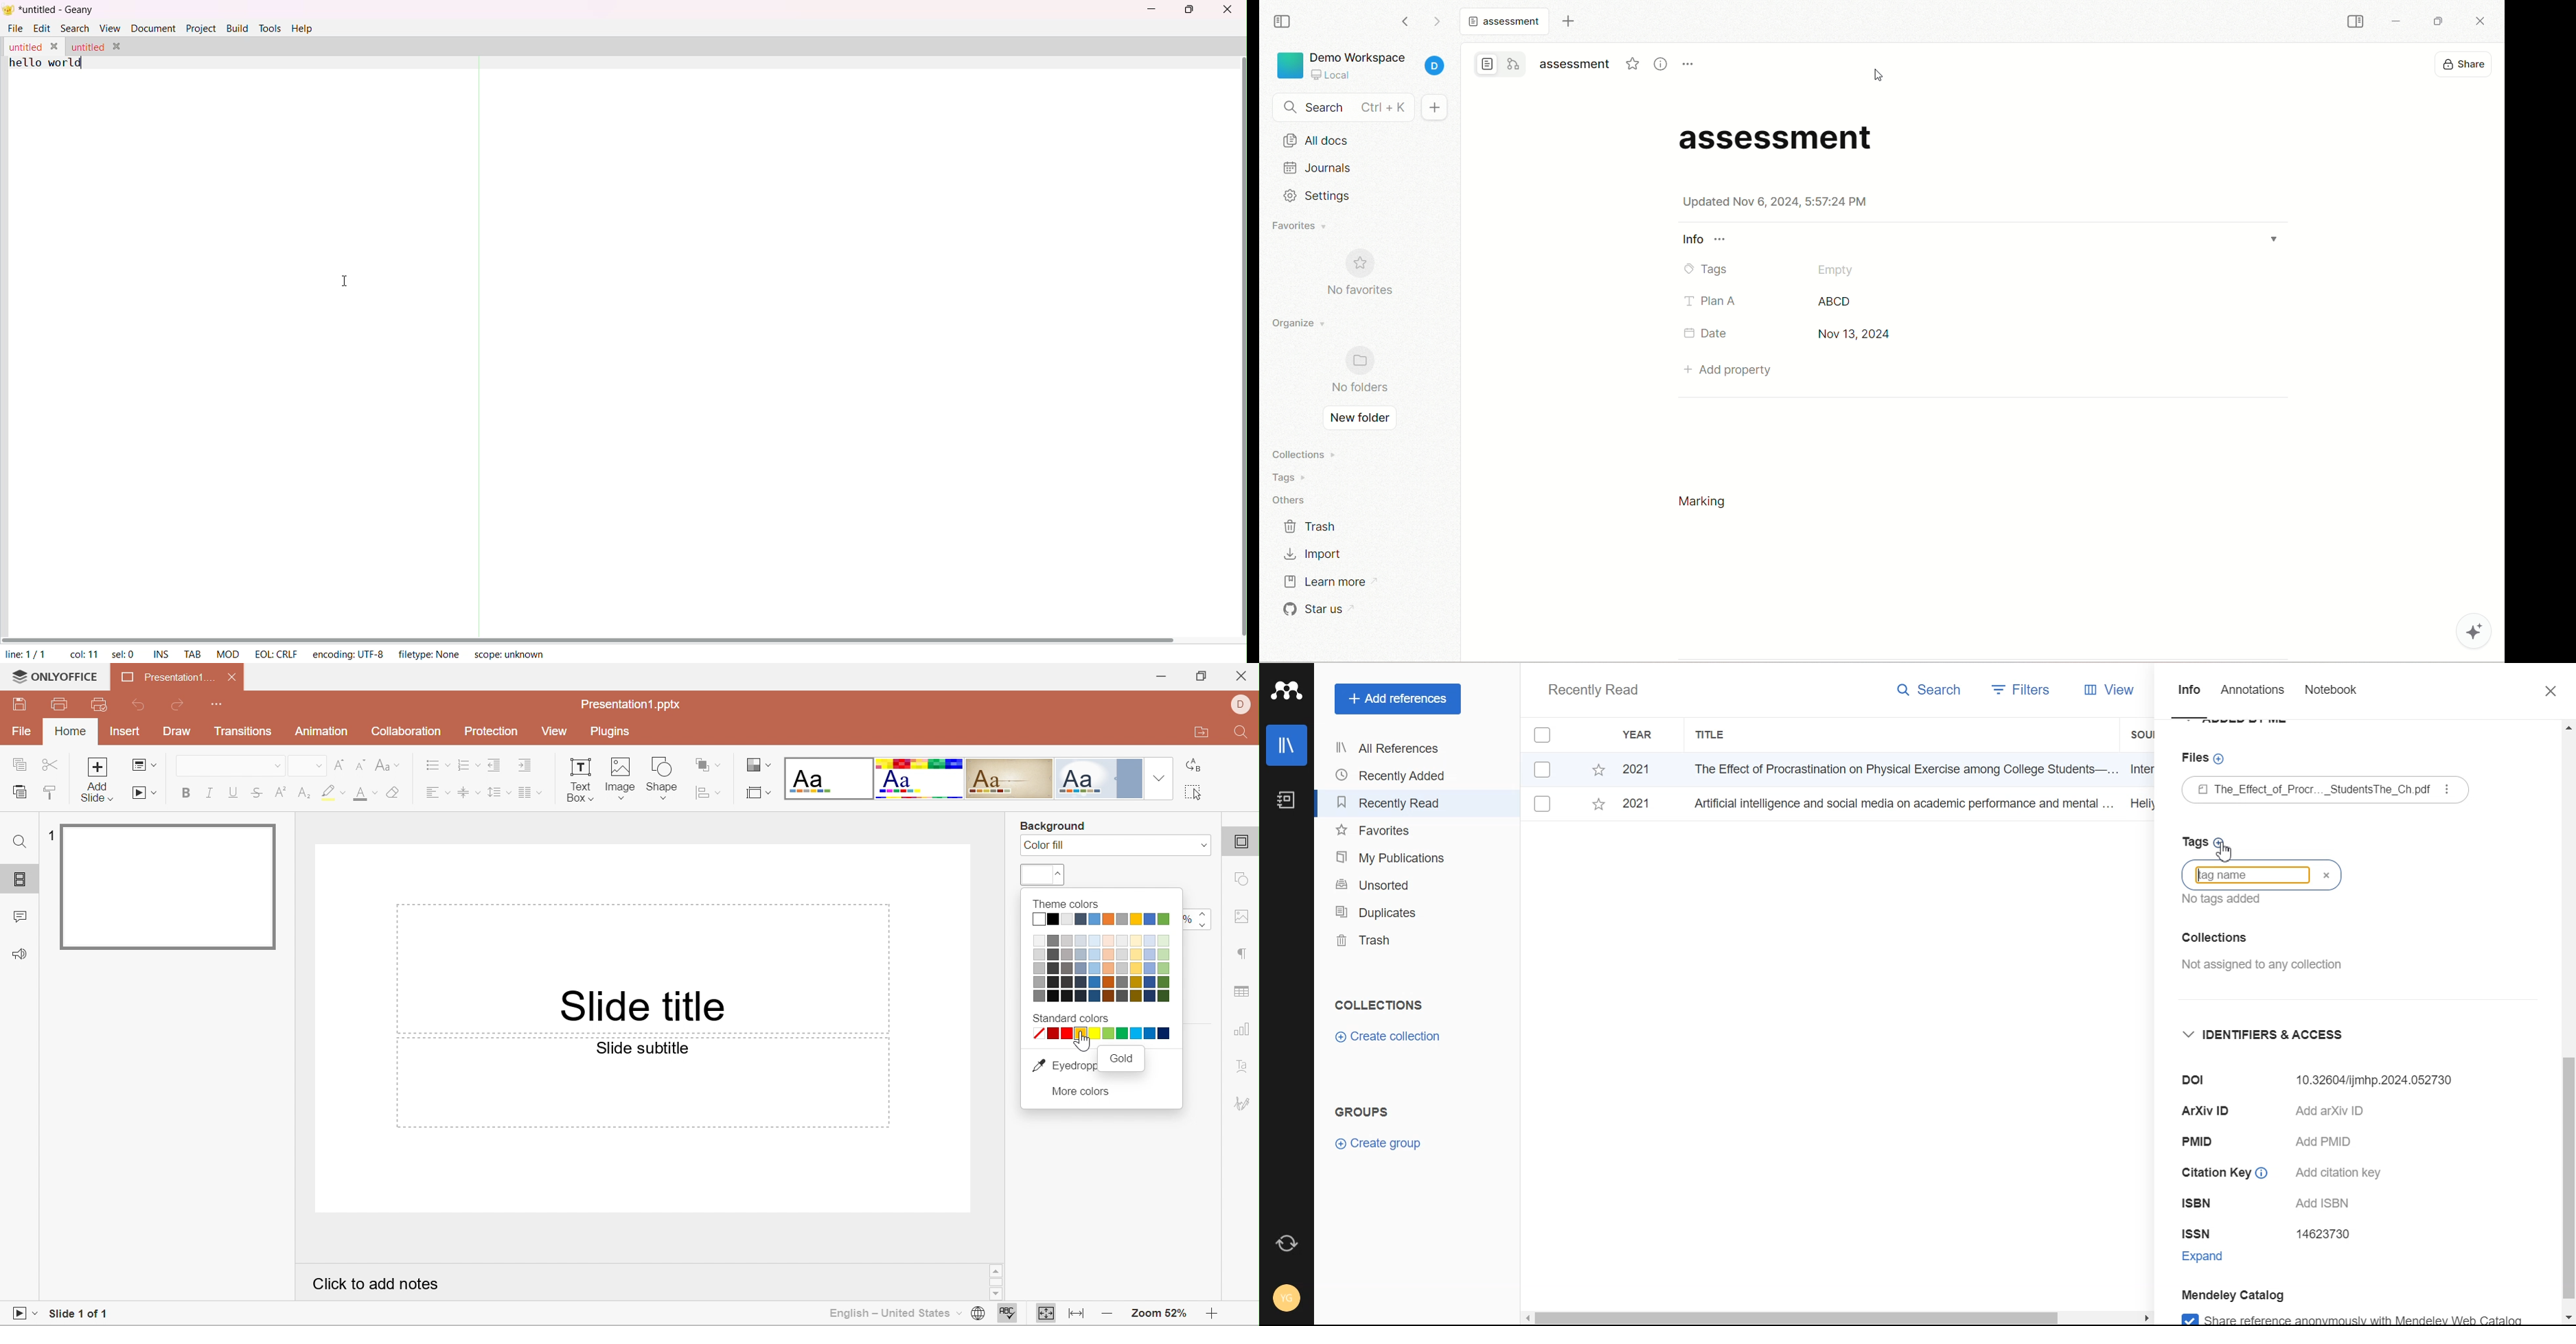 This screenshot has width=2576, height=1344. Describe the element at coordinates (1360, 419) in the screenshot. I see `new folder` at that location.